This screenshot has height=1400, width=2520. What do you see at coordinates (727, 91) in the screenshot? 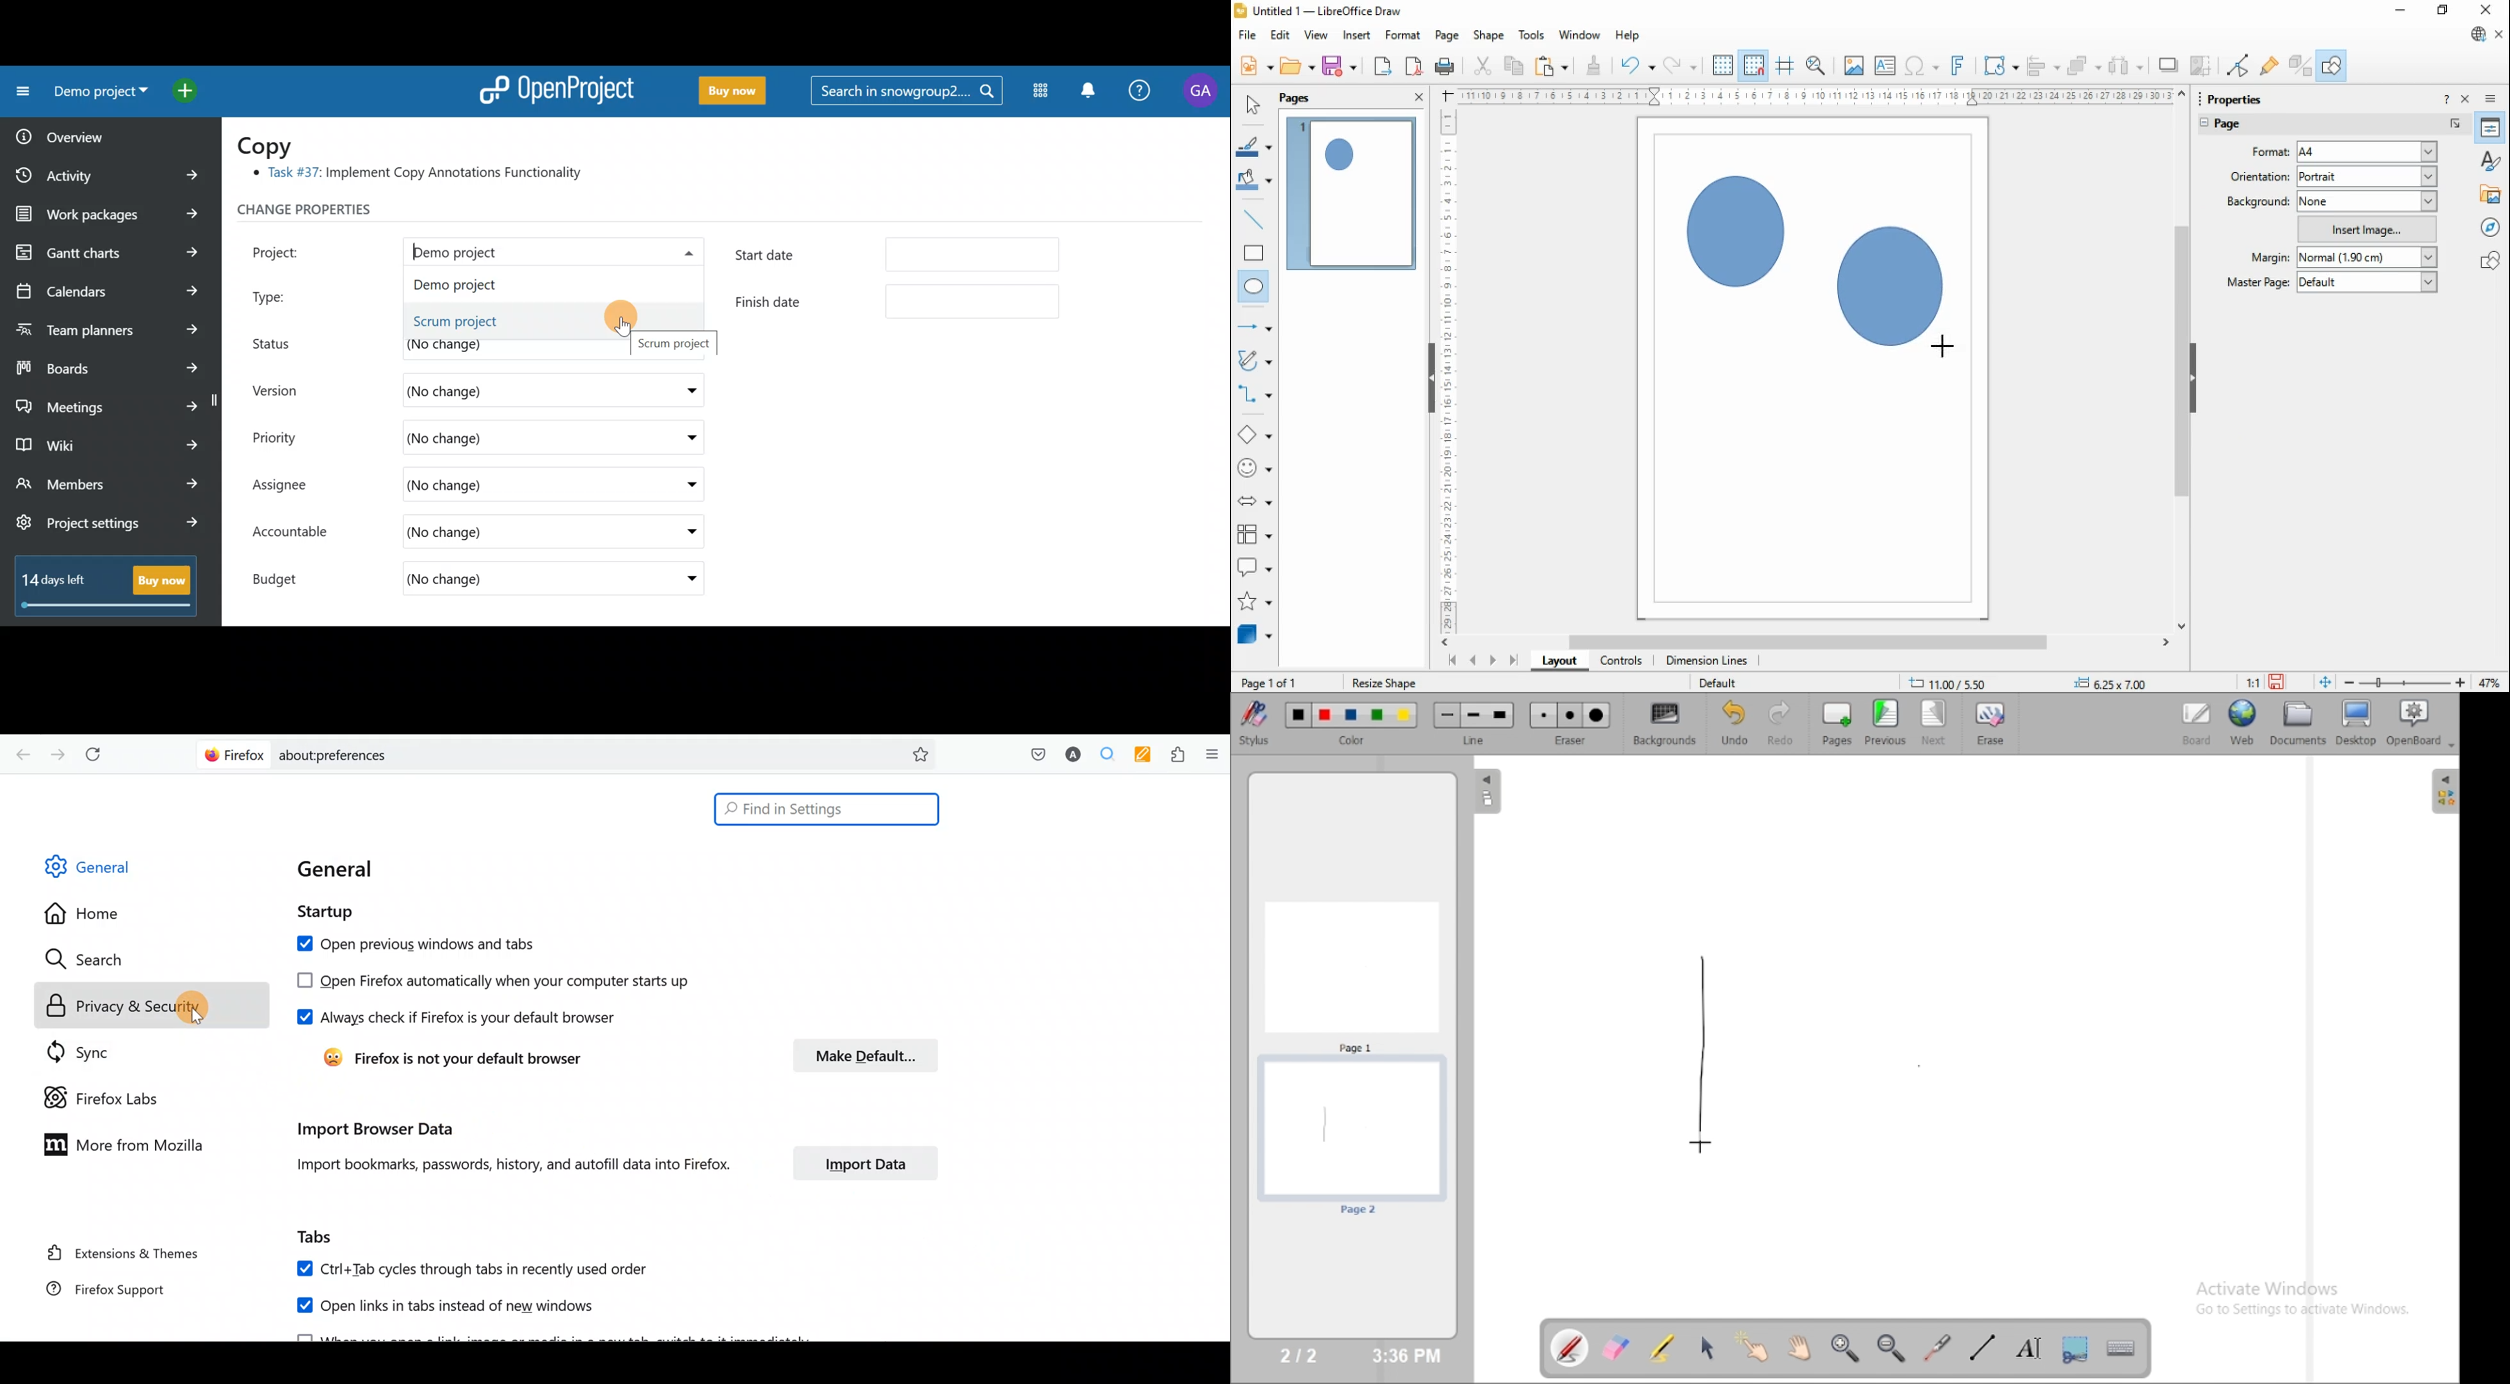
I see `Buy now` at bounding box center [727, 91].